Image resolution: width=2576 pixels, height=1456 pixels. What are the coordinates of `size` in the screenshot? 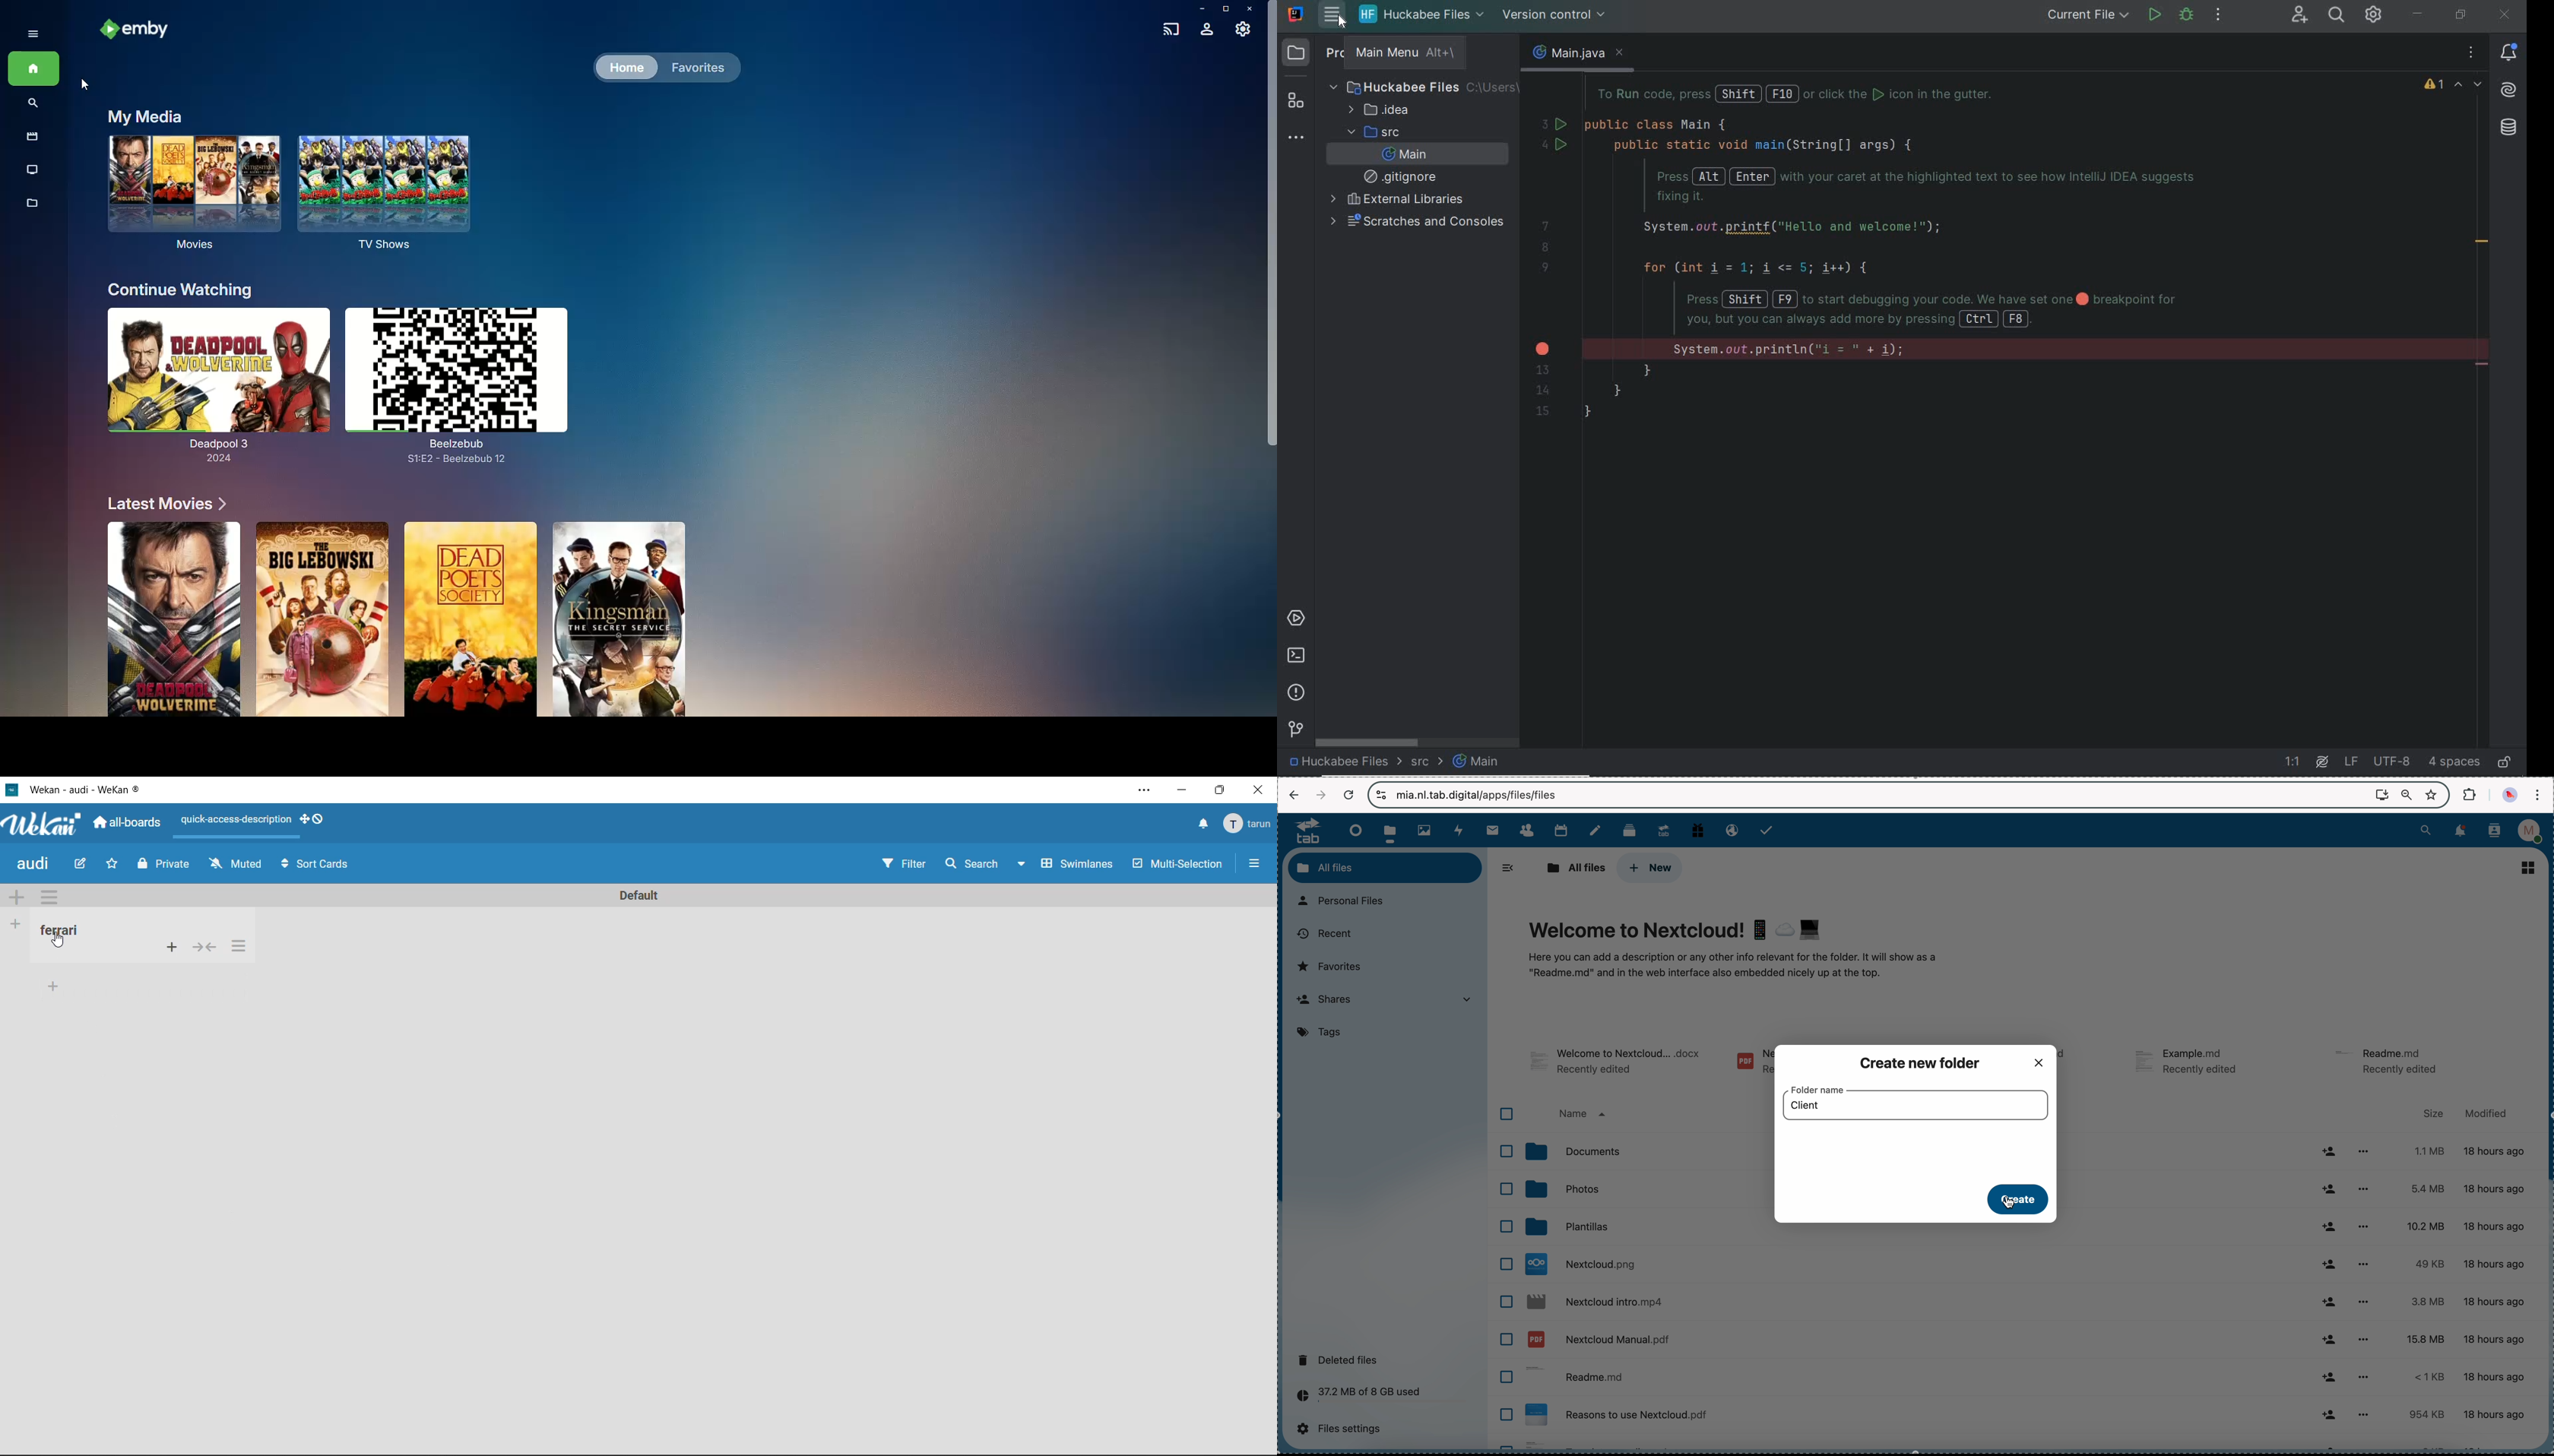 It's located at (2433, 1113).